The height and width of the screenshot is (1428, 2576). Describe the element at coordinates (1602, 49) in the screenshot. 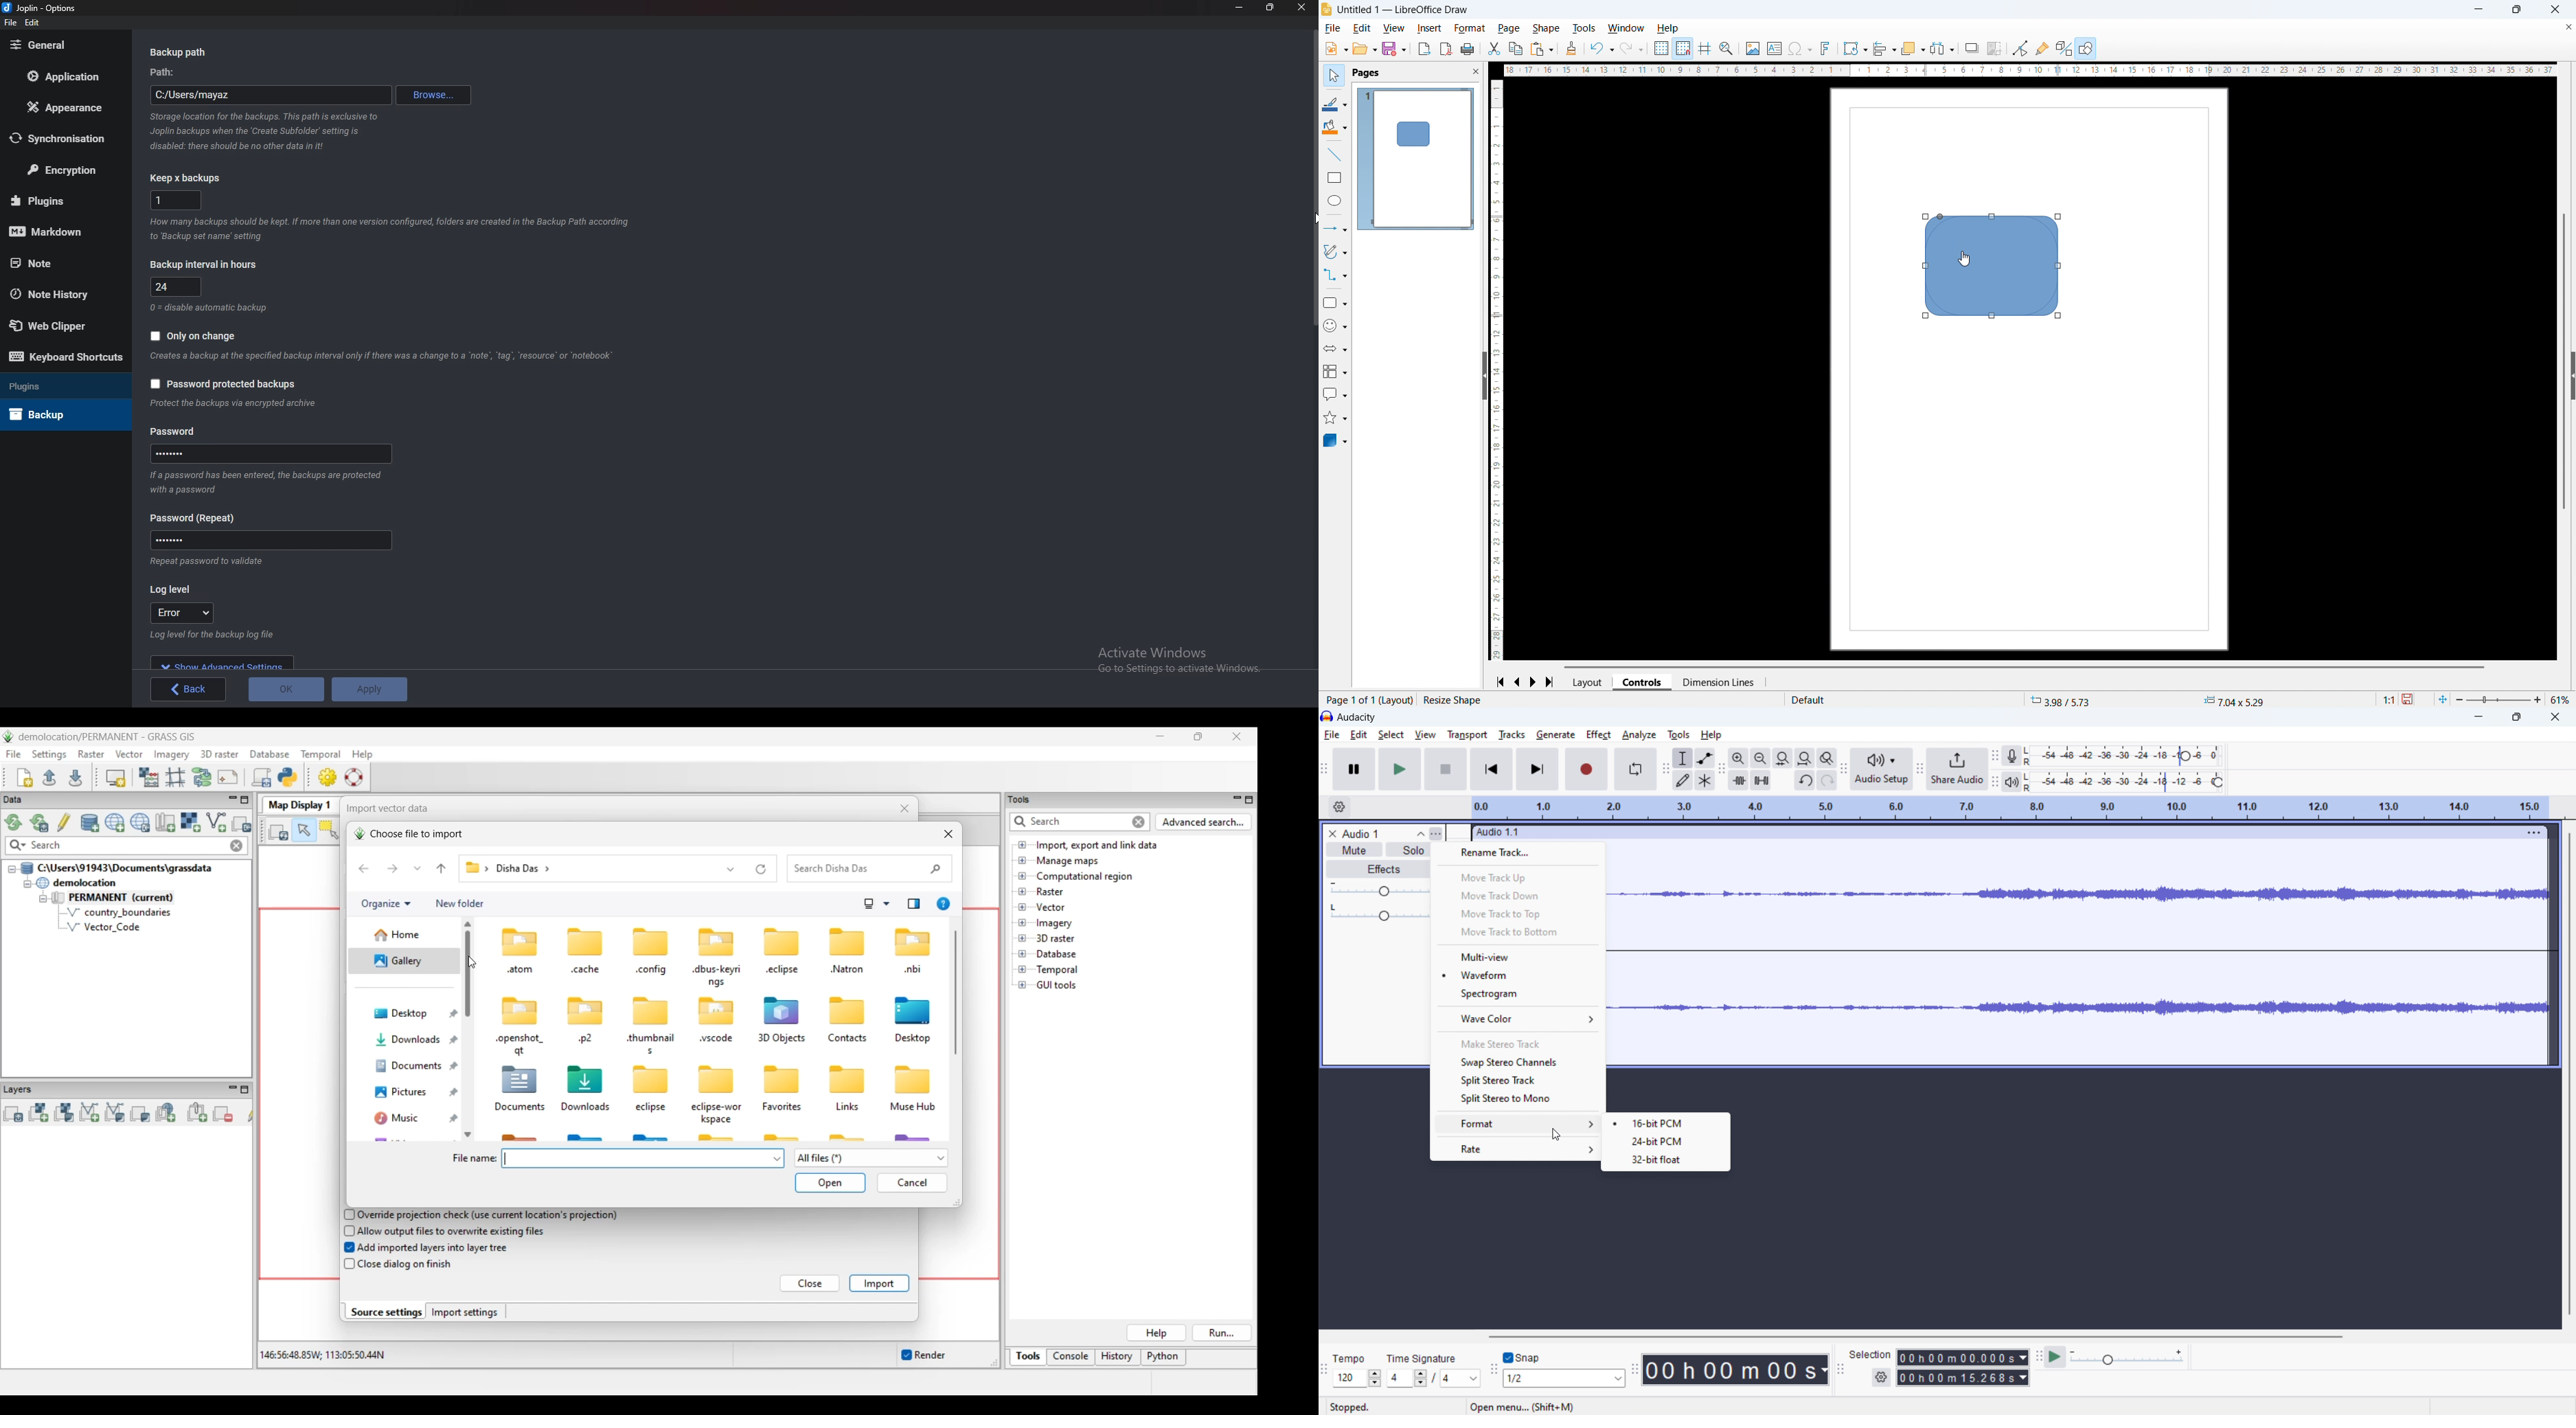

I see `Undo ` at that location.